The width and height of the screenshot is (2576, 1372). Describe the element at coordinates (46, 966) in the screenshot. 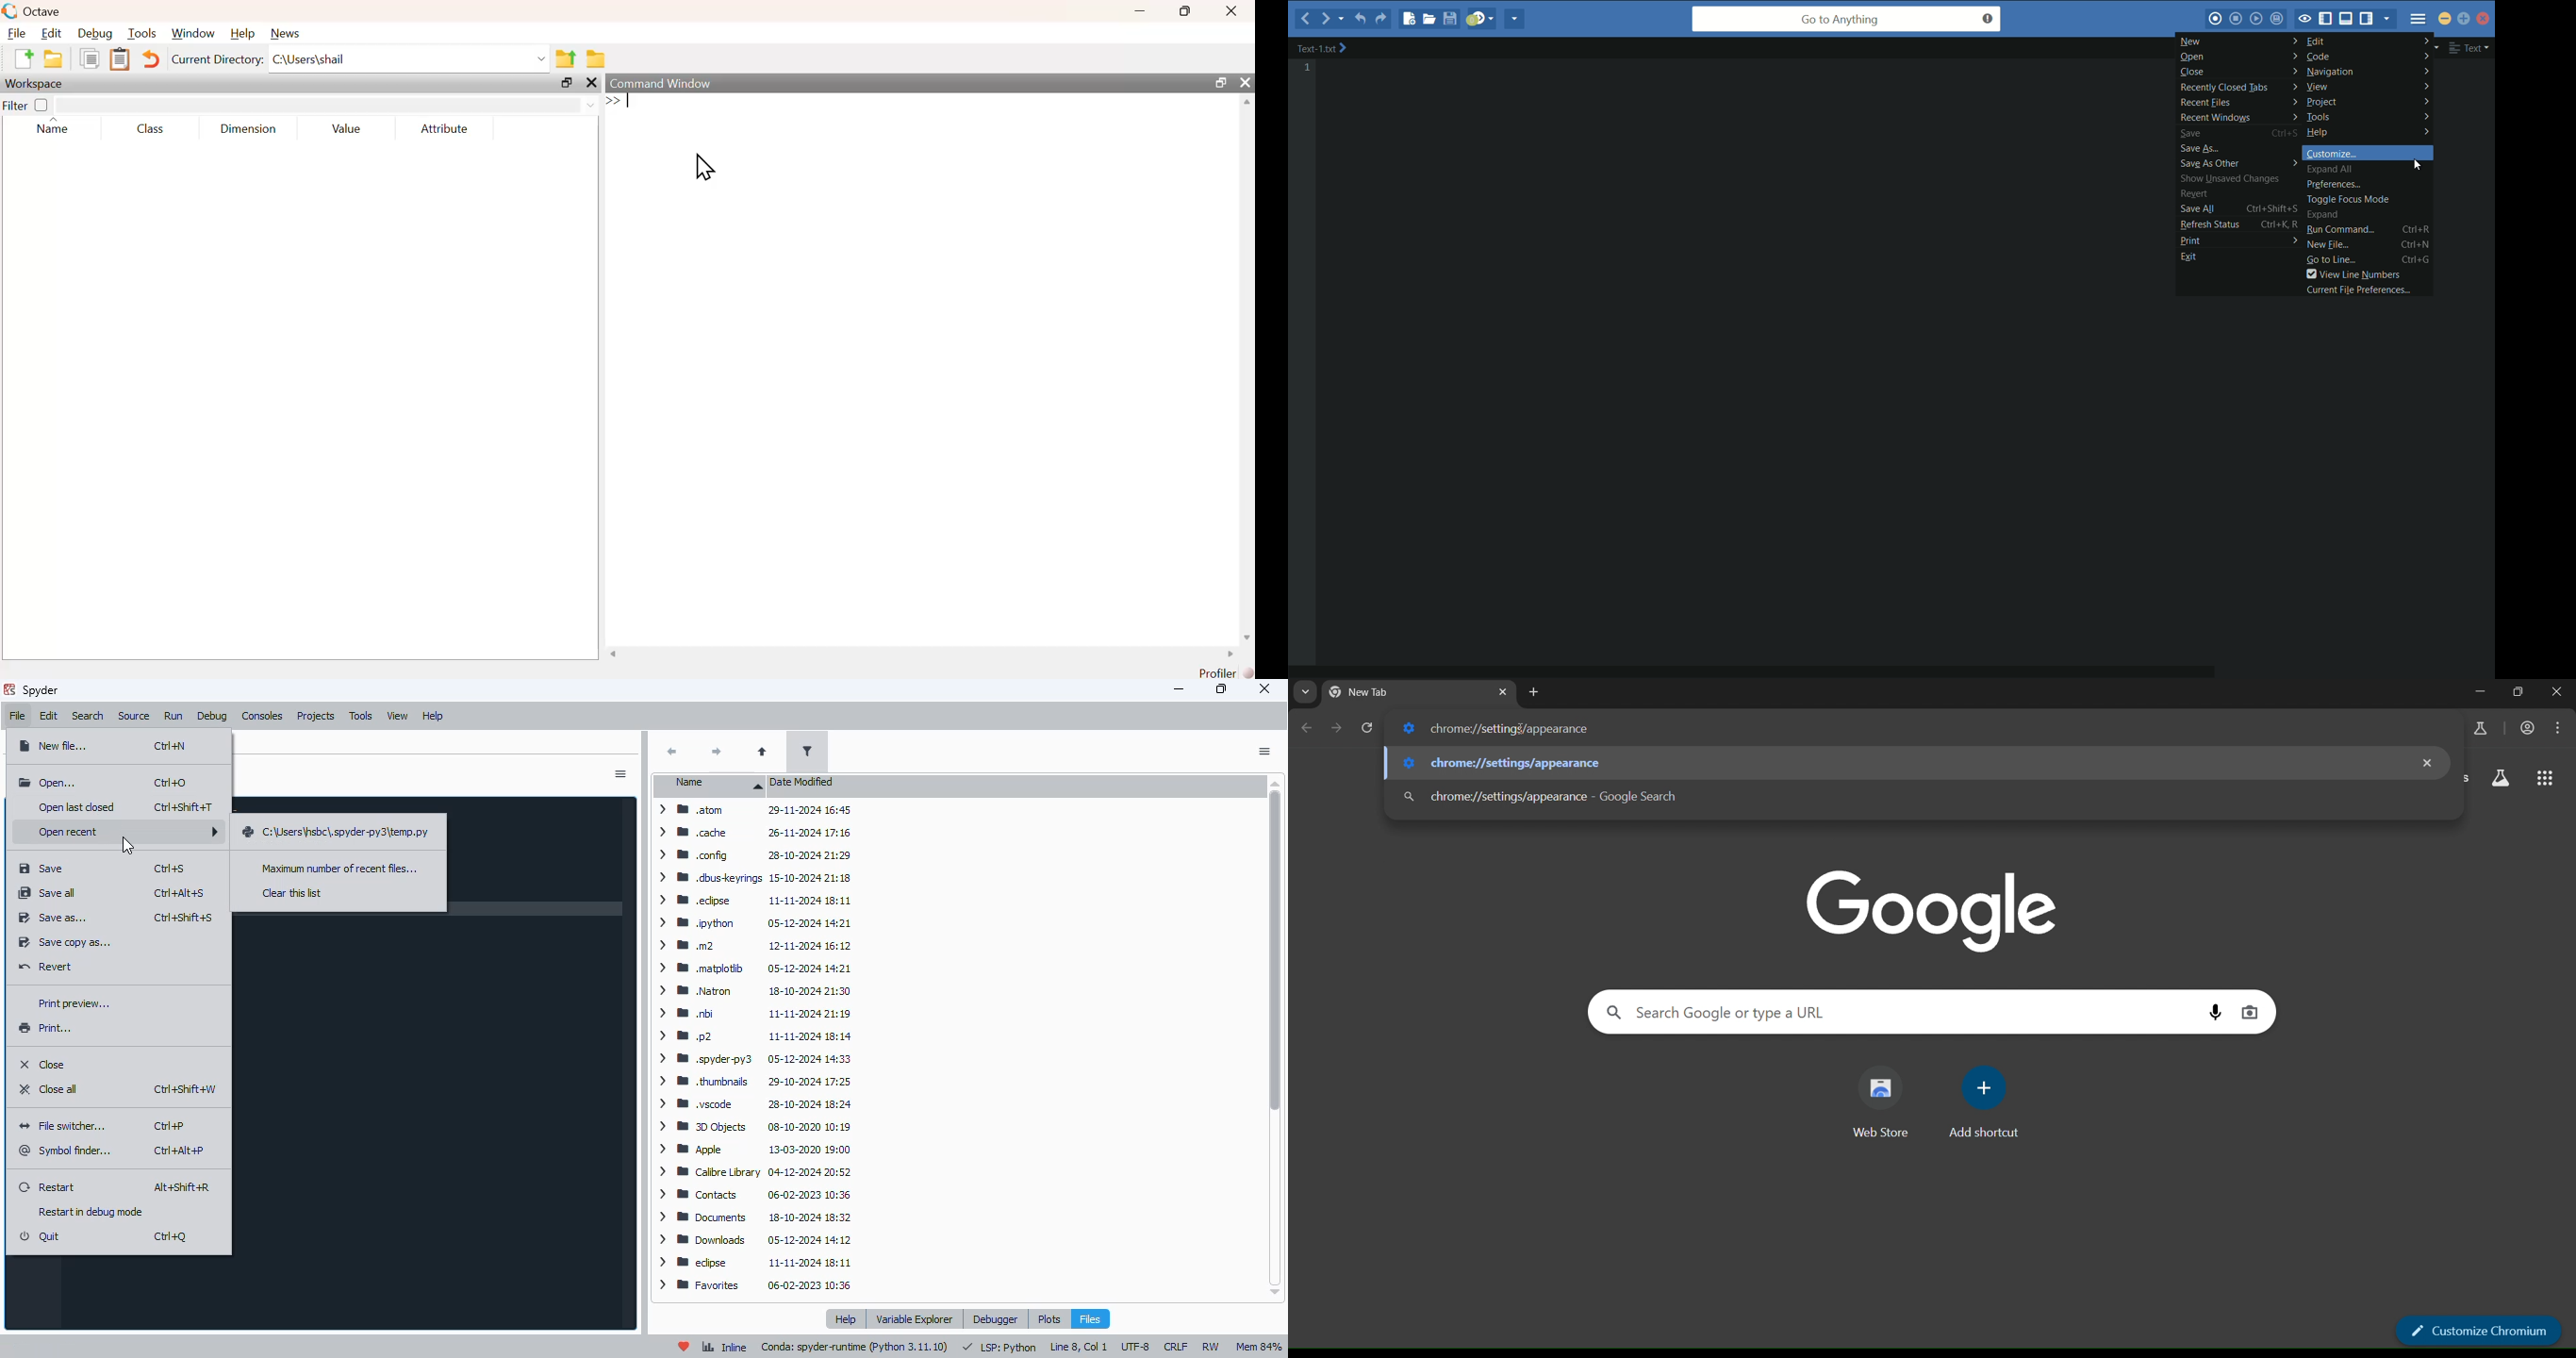

I see `revert` at that location.